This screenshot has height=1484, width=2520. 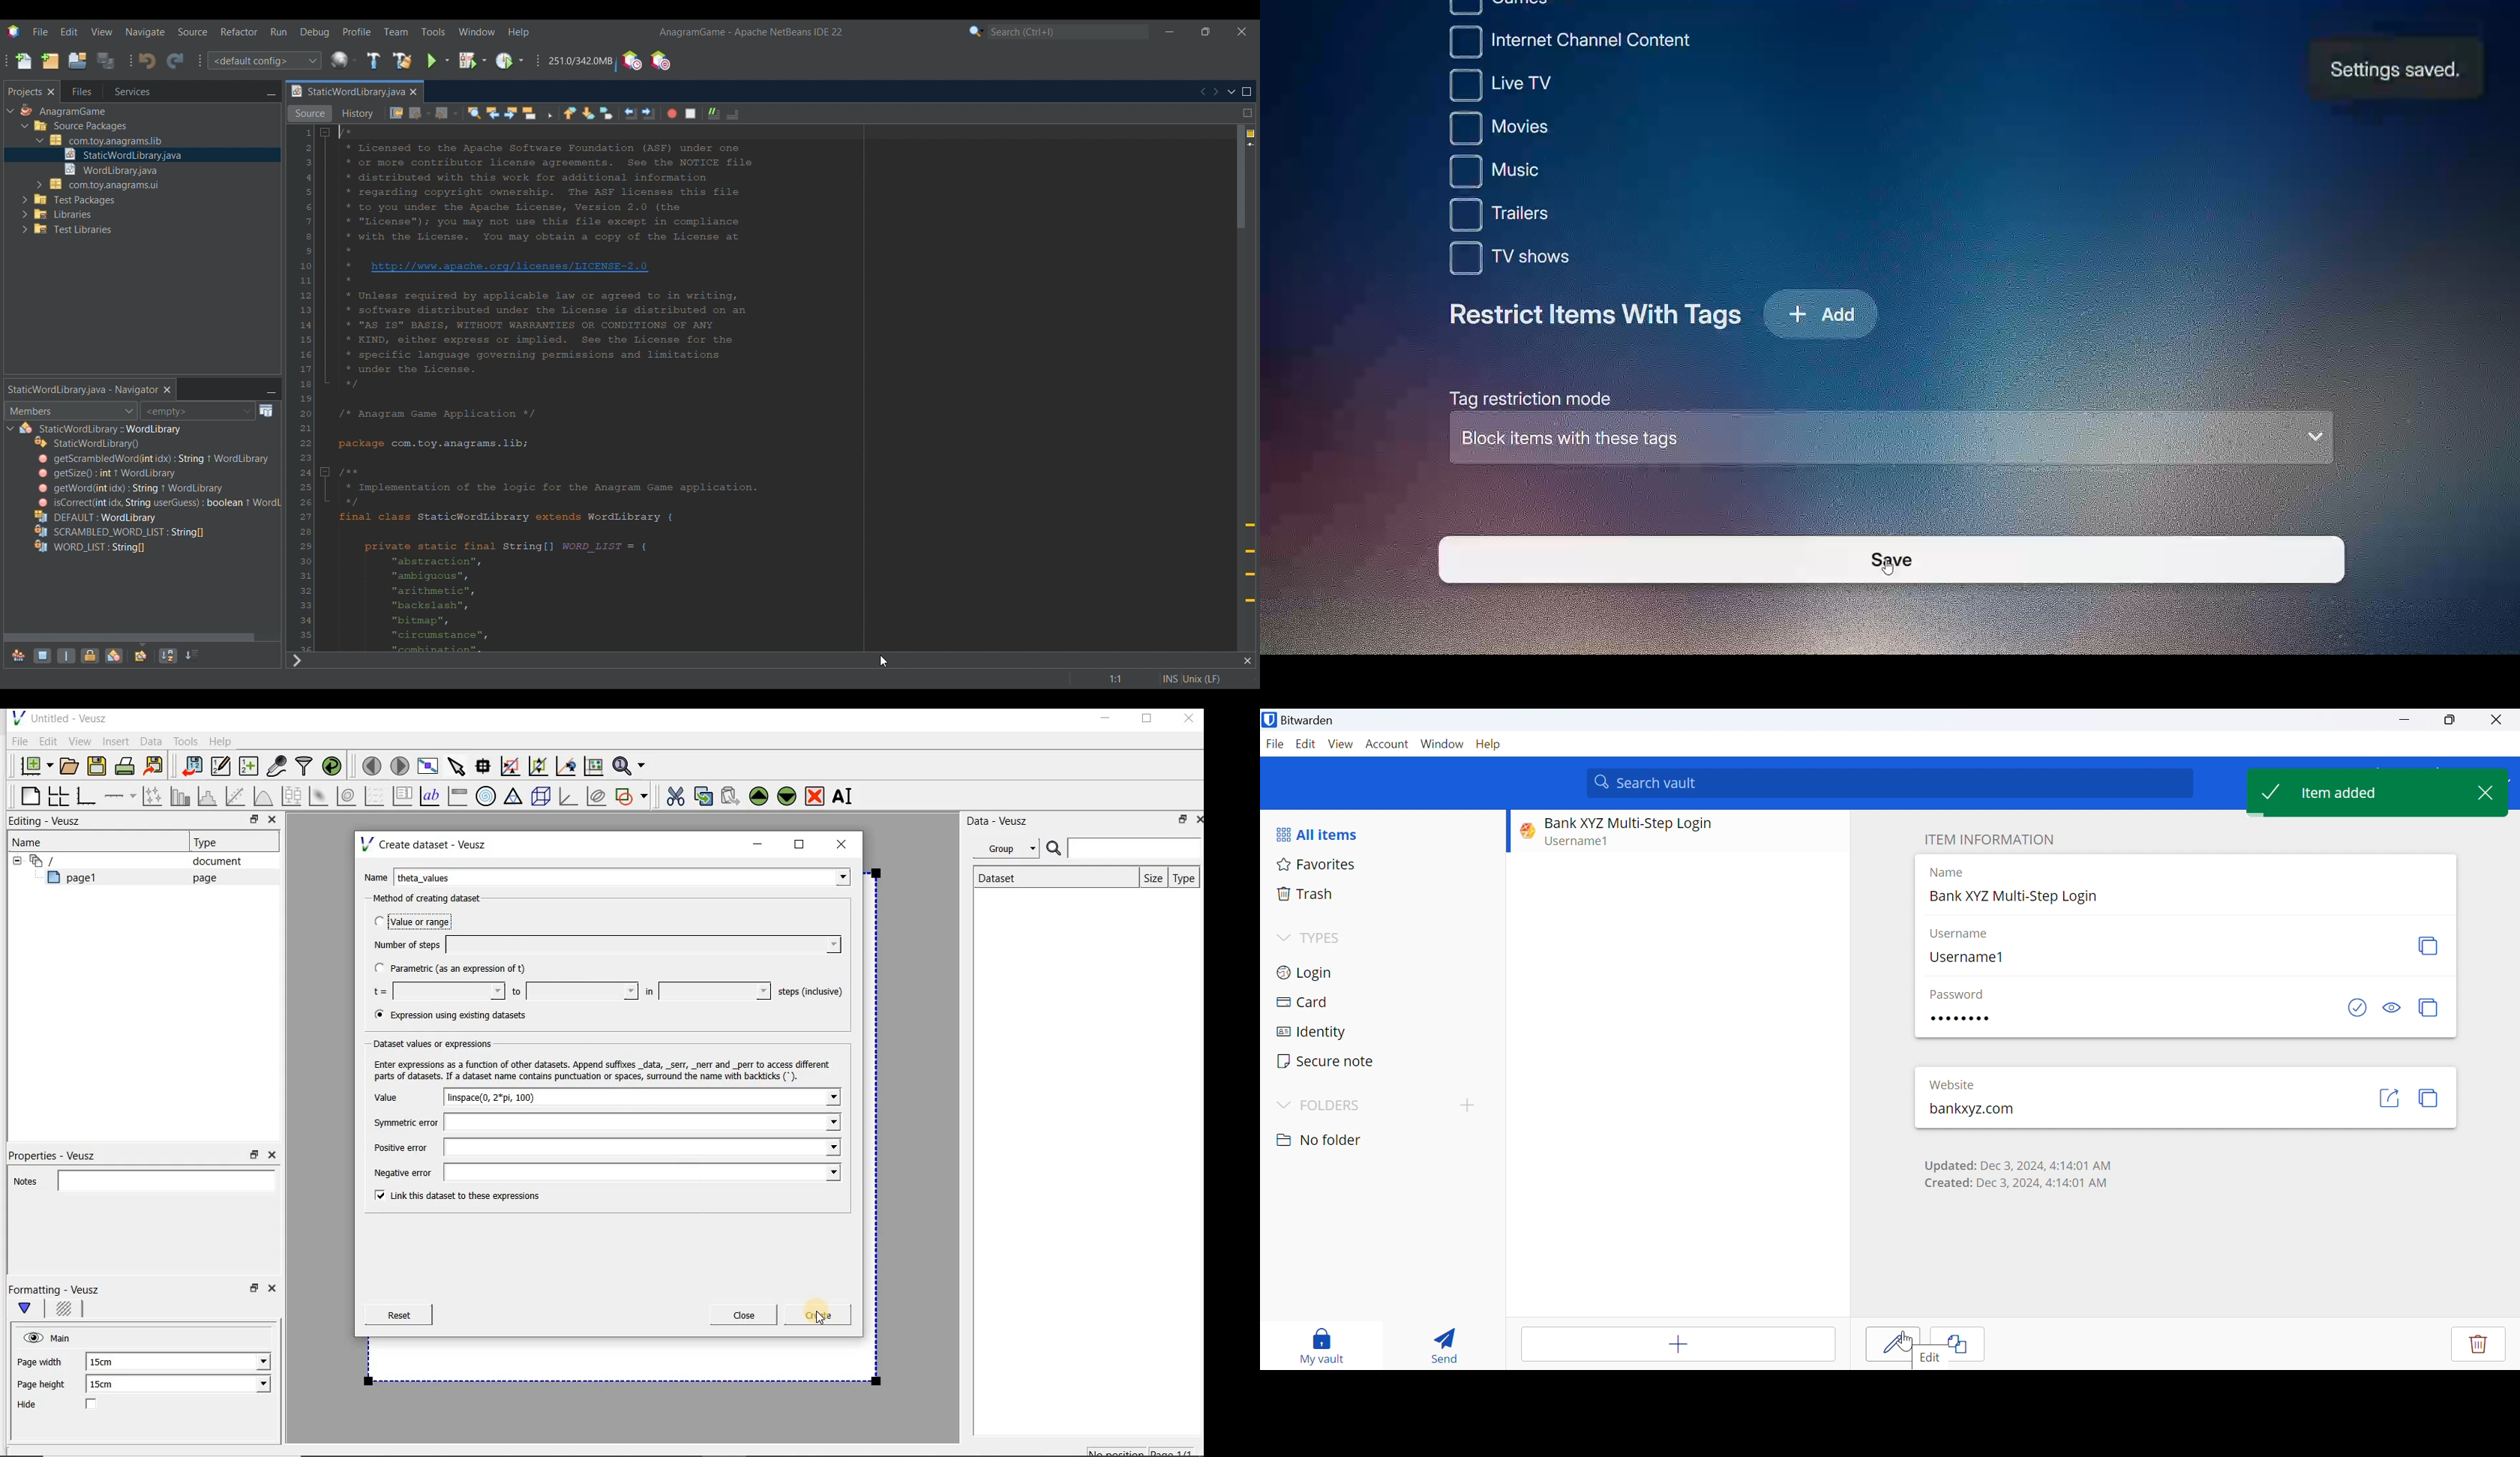 What do you see at coordinates (2451, 720) in the screenshot?
I see `Restore Down` at bounding box center [2451, 720].